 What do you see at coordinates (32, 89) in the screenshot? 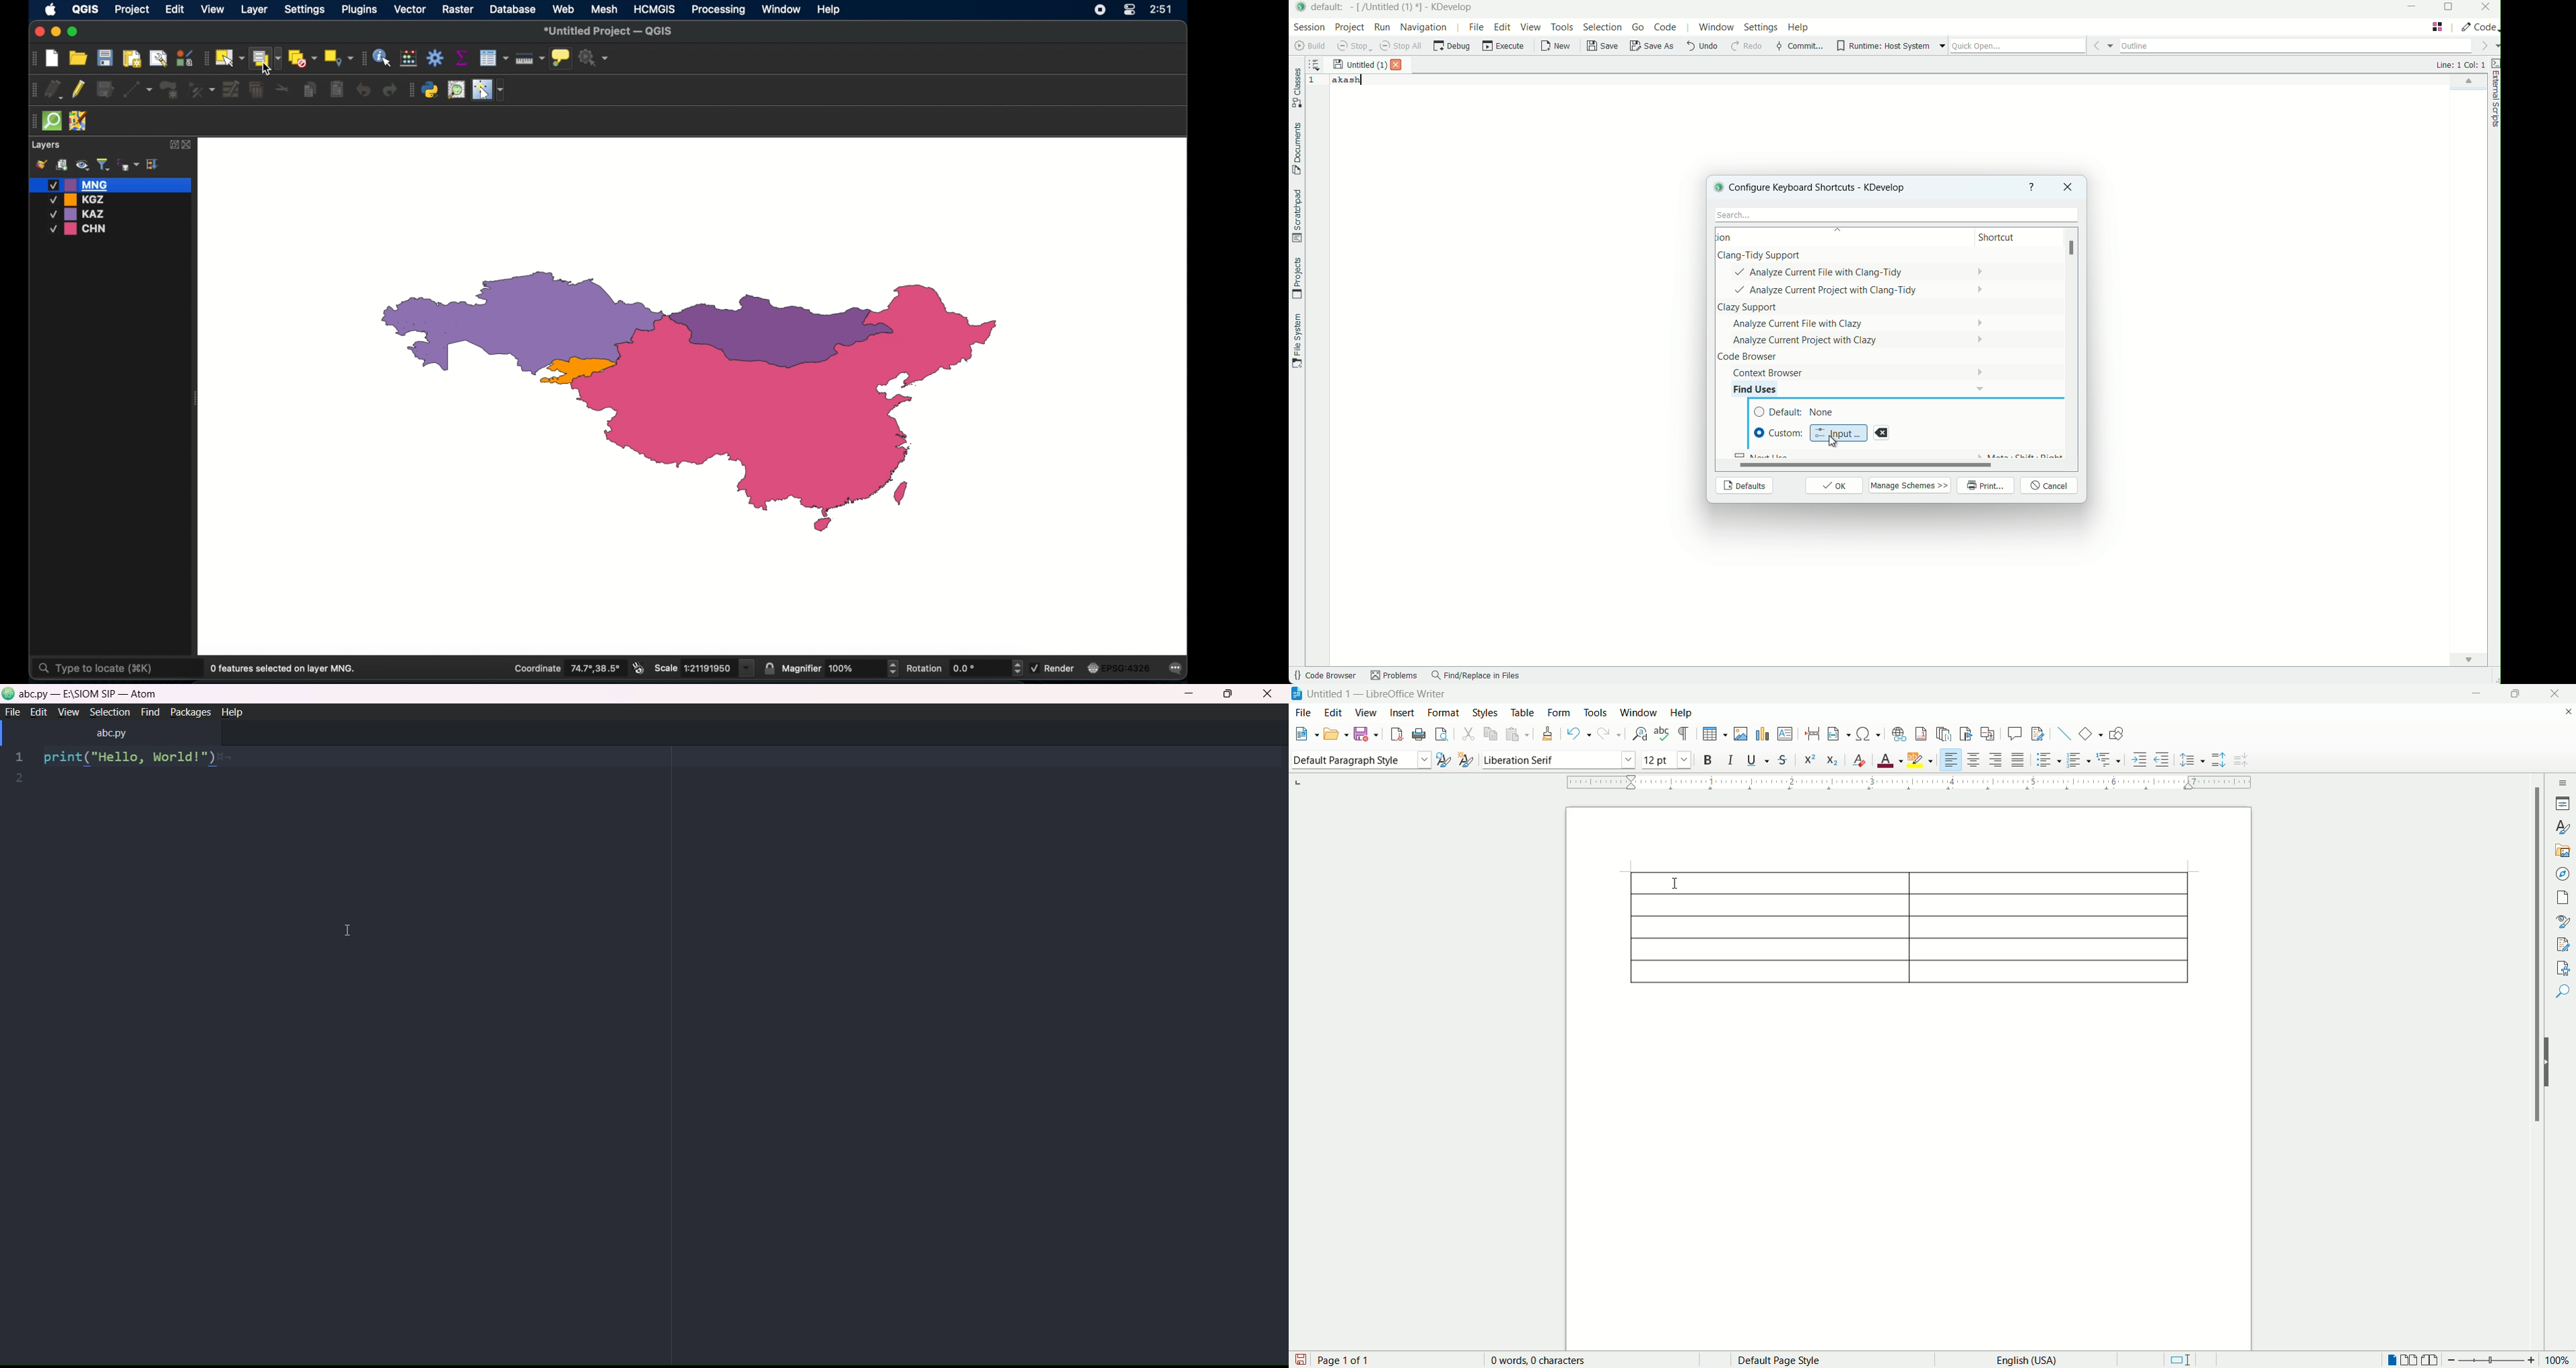
I see `drag handle` at bounding box center [32, 89].